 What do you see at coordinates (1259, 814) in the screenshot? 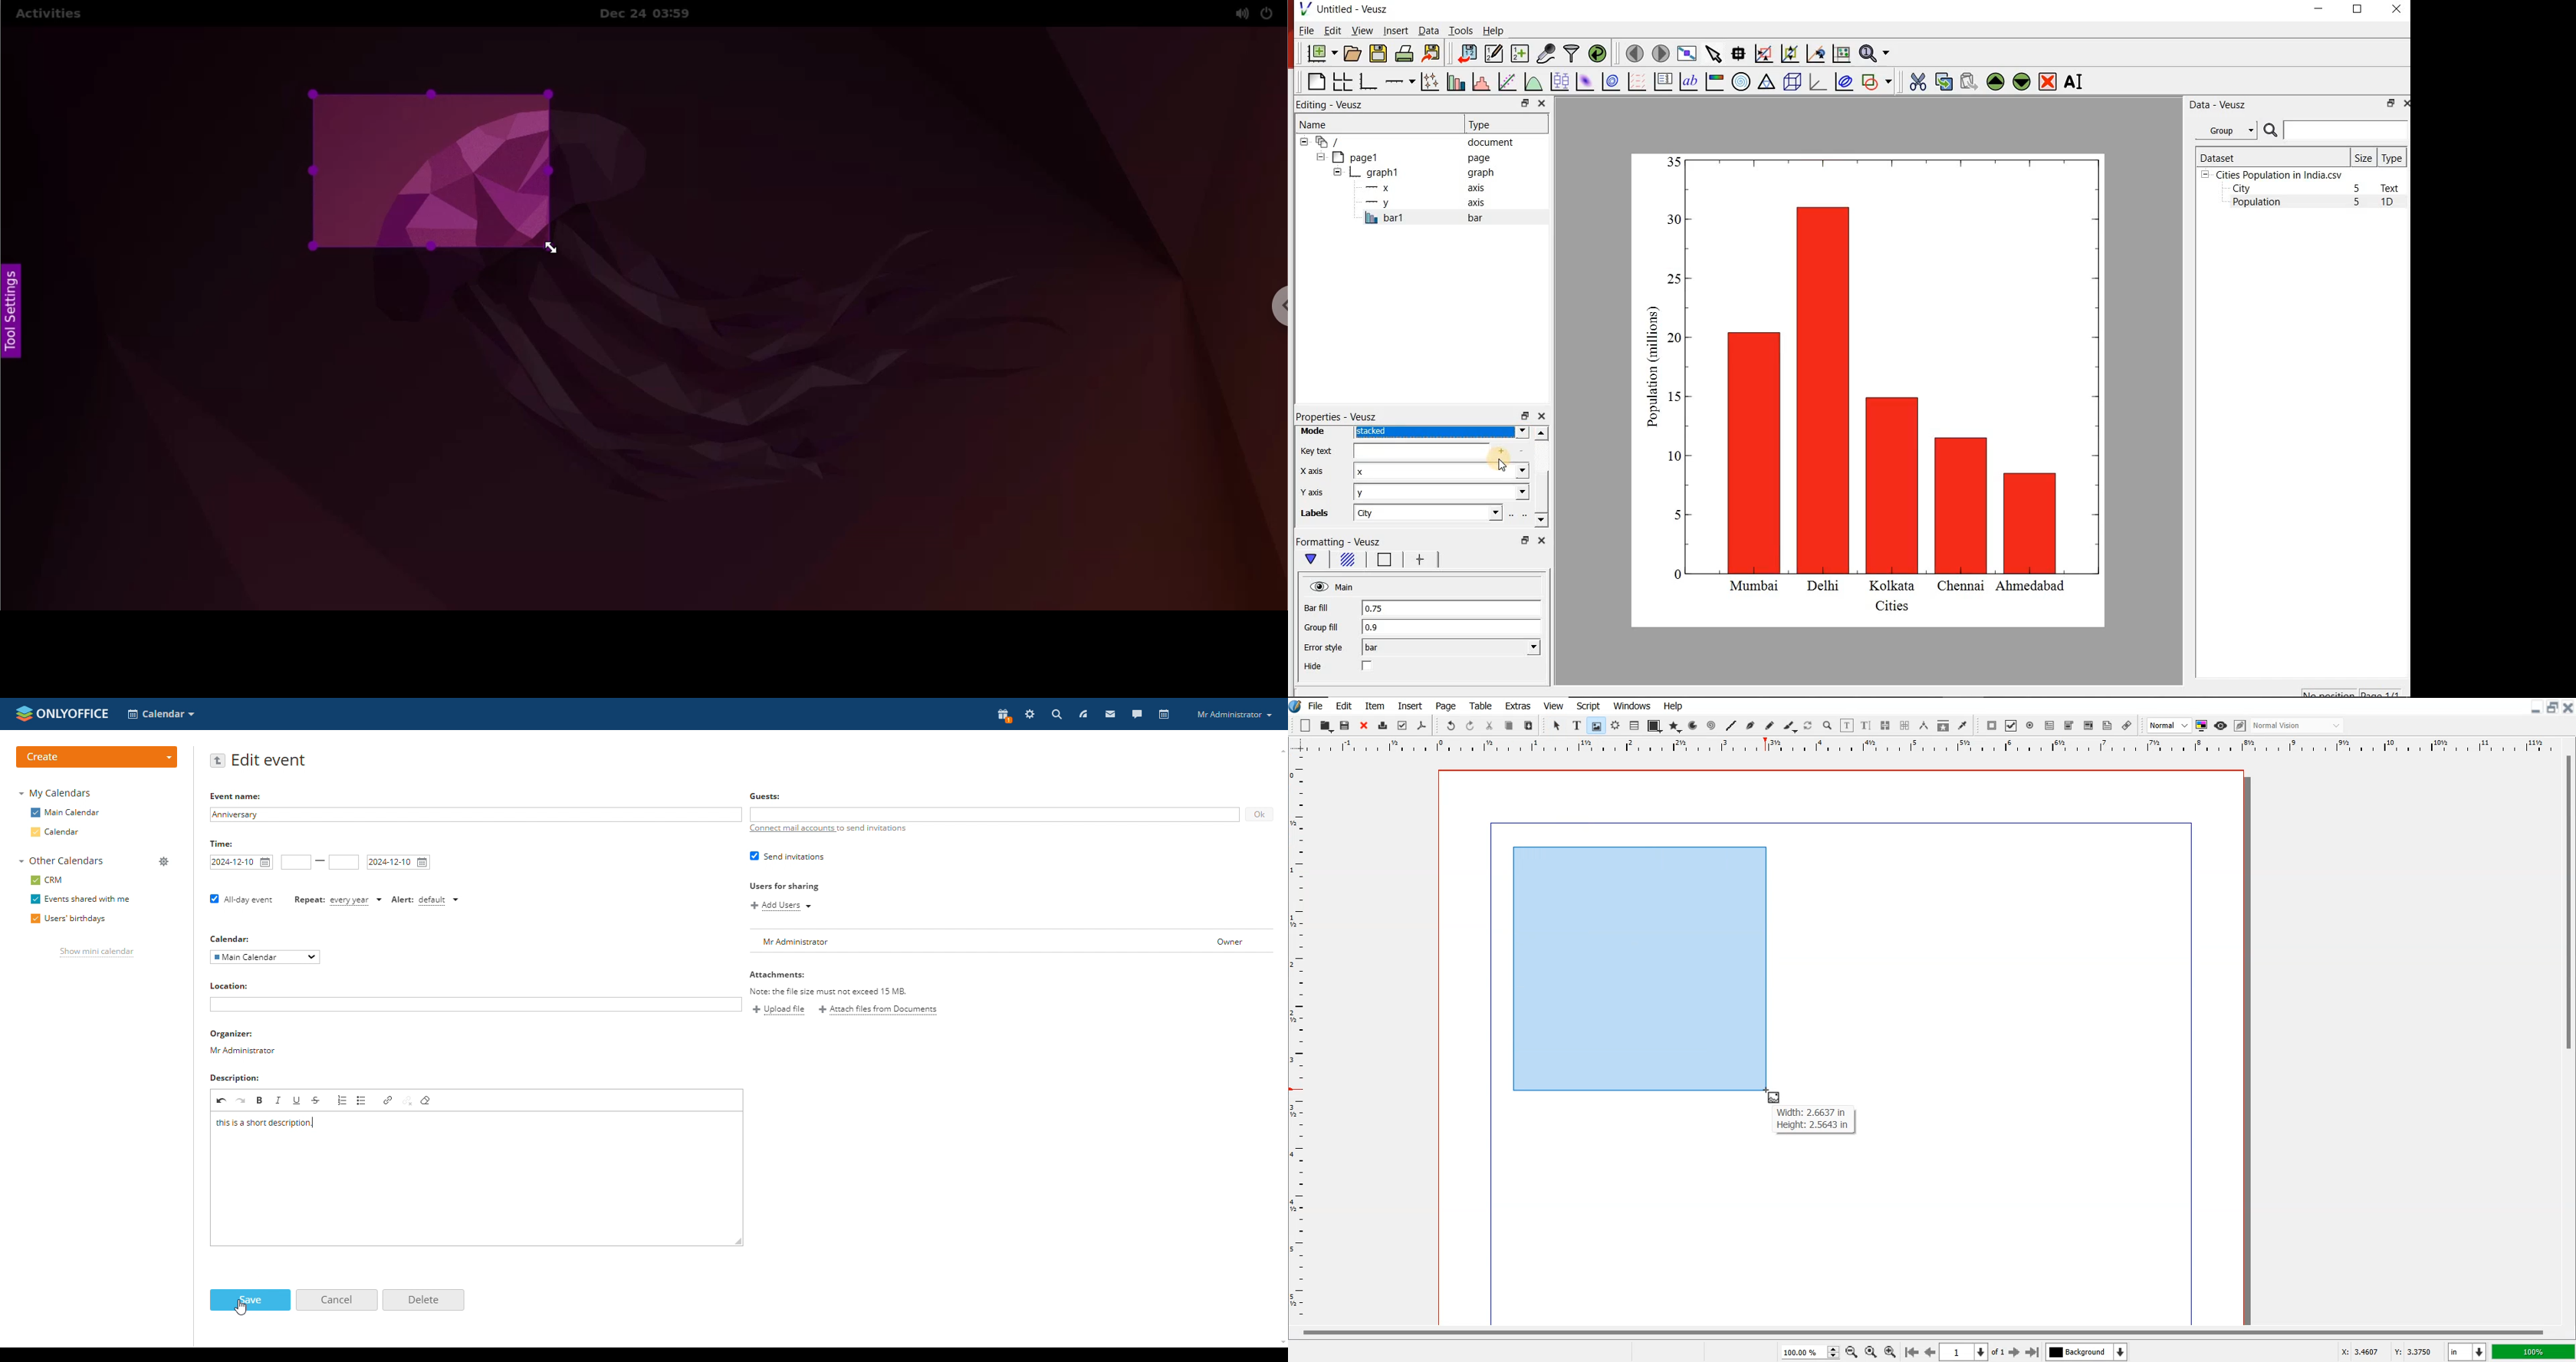
I see `ok` at bounding box center [1259, 814].